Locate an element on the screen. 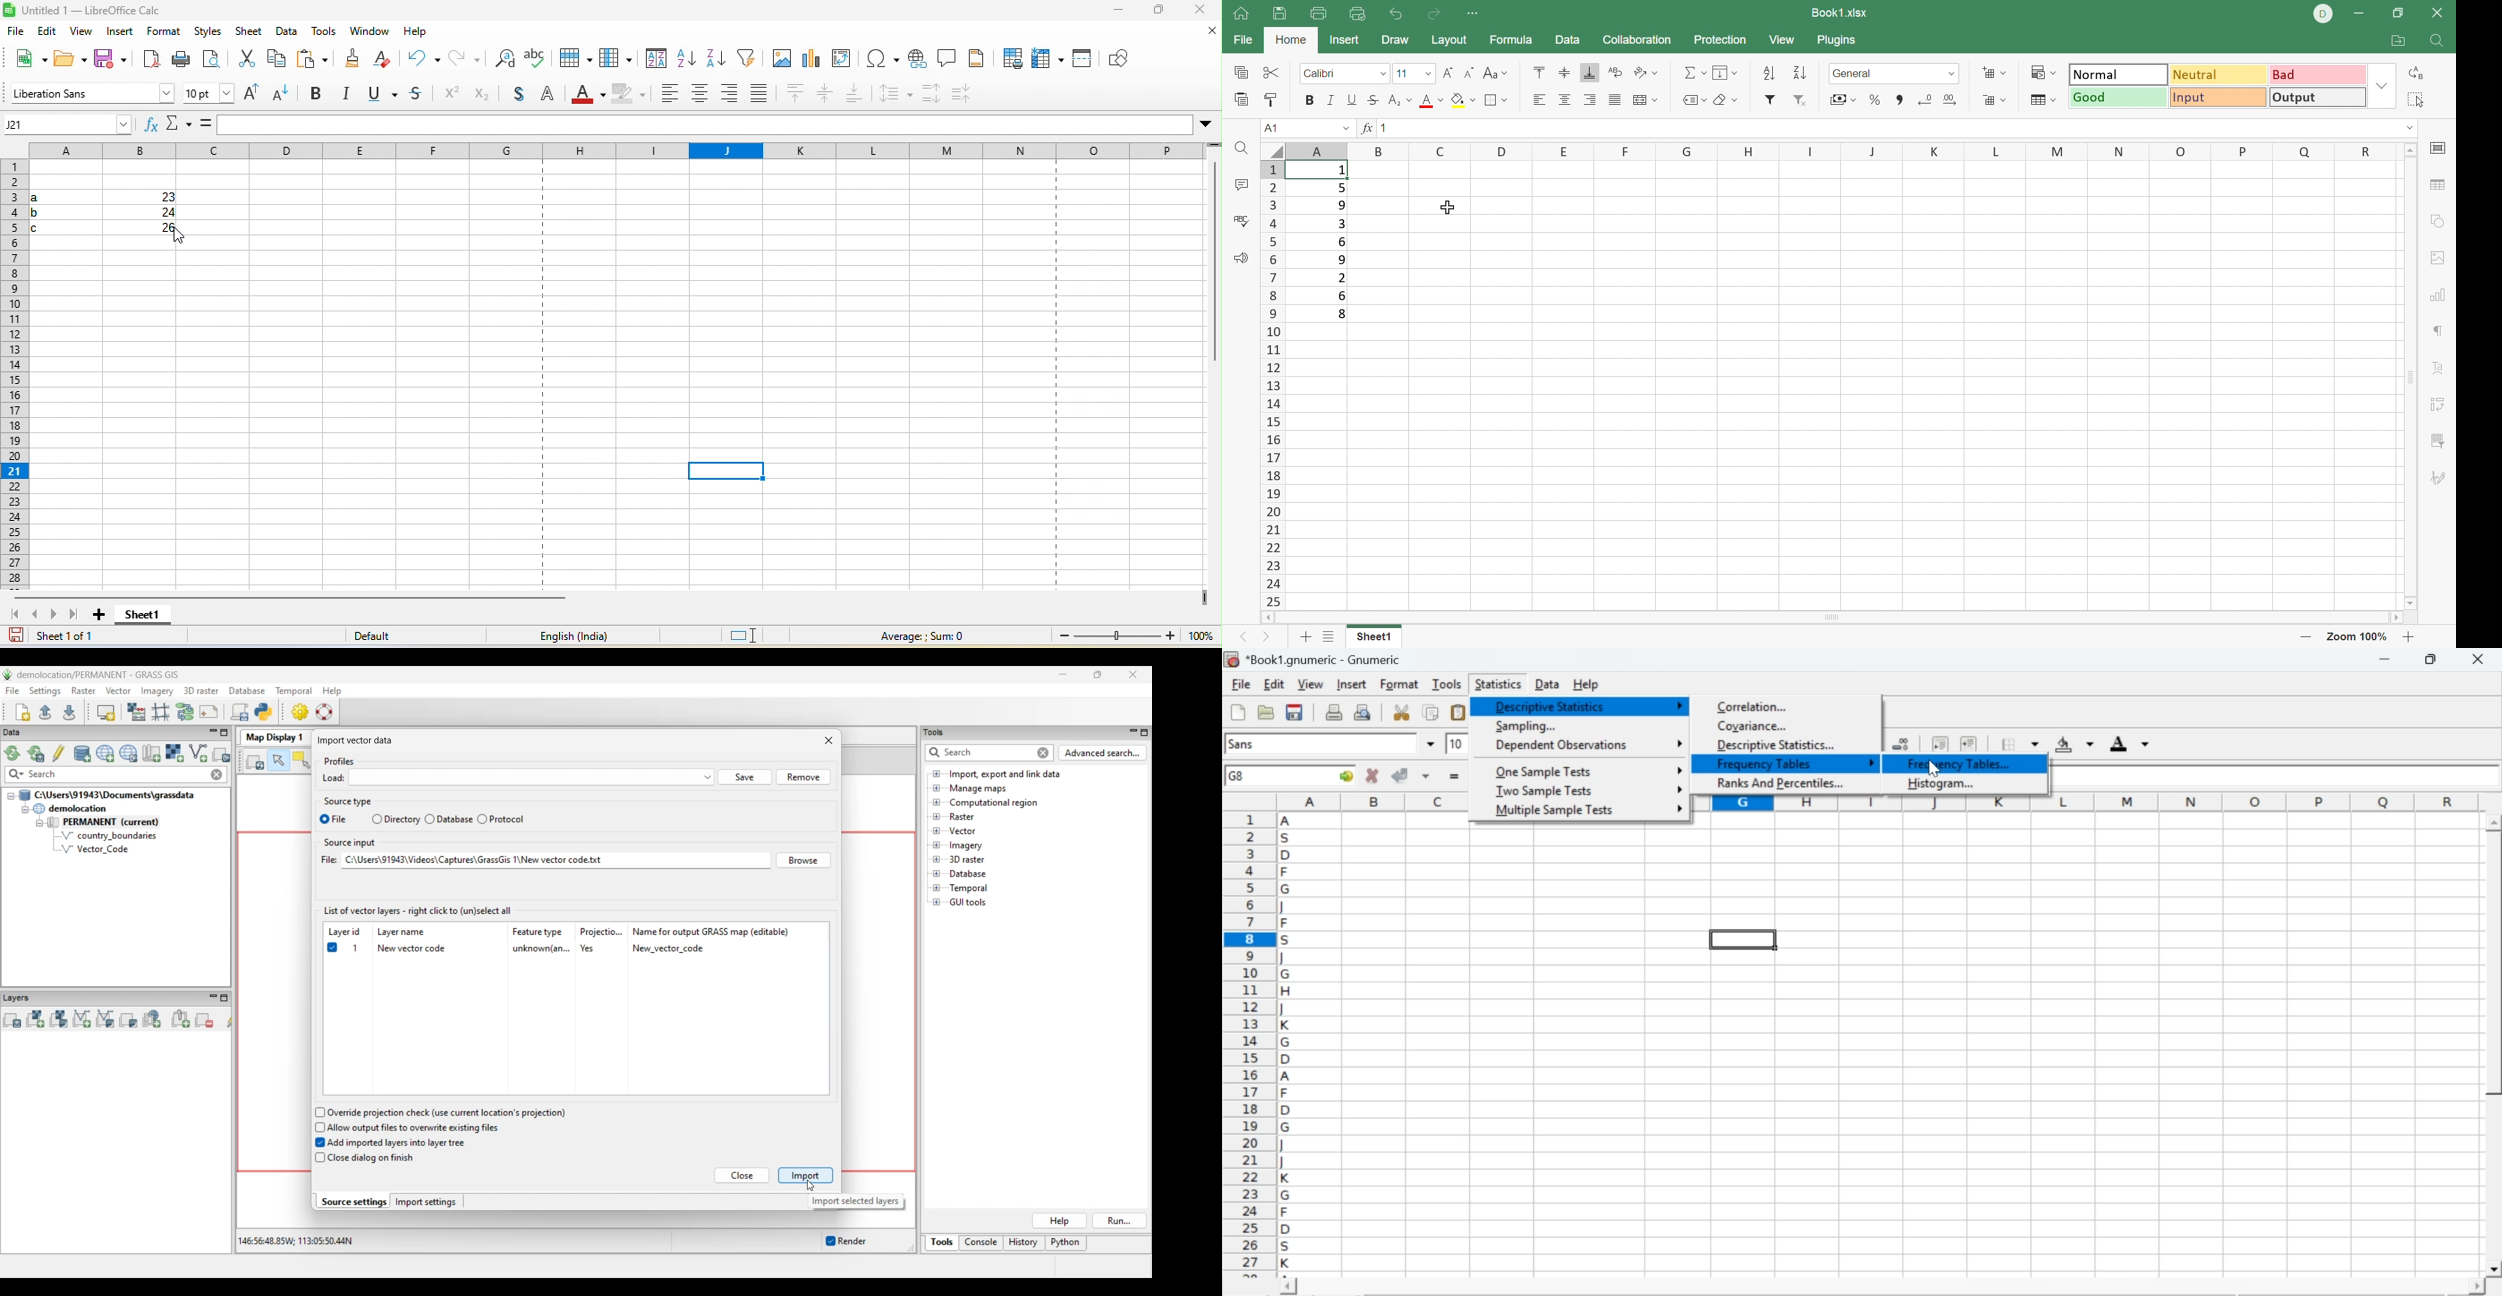 The height and width of the screenshot is (1316, 2520). Zoom out is located at coordinates (2305, 639).